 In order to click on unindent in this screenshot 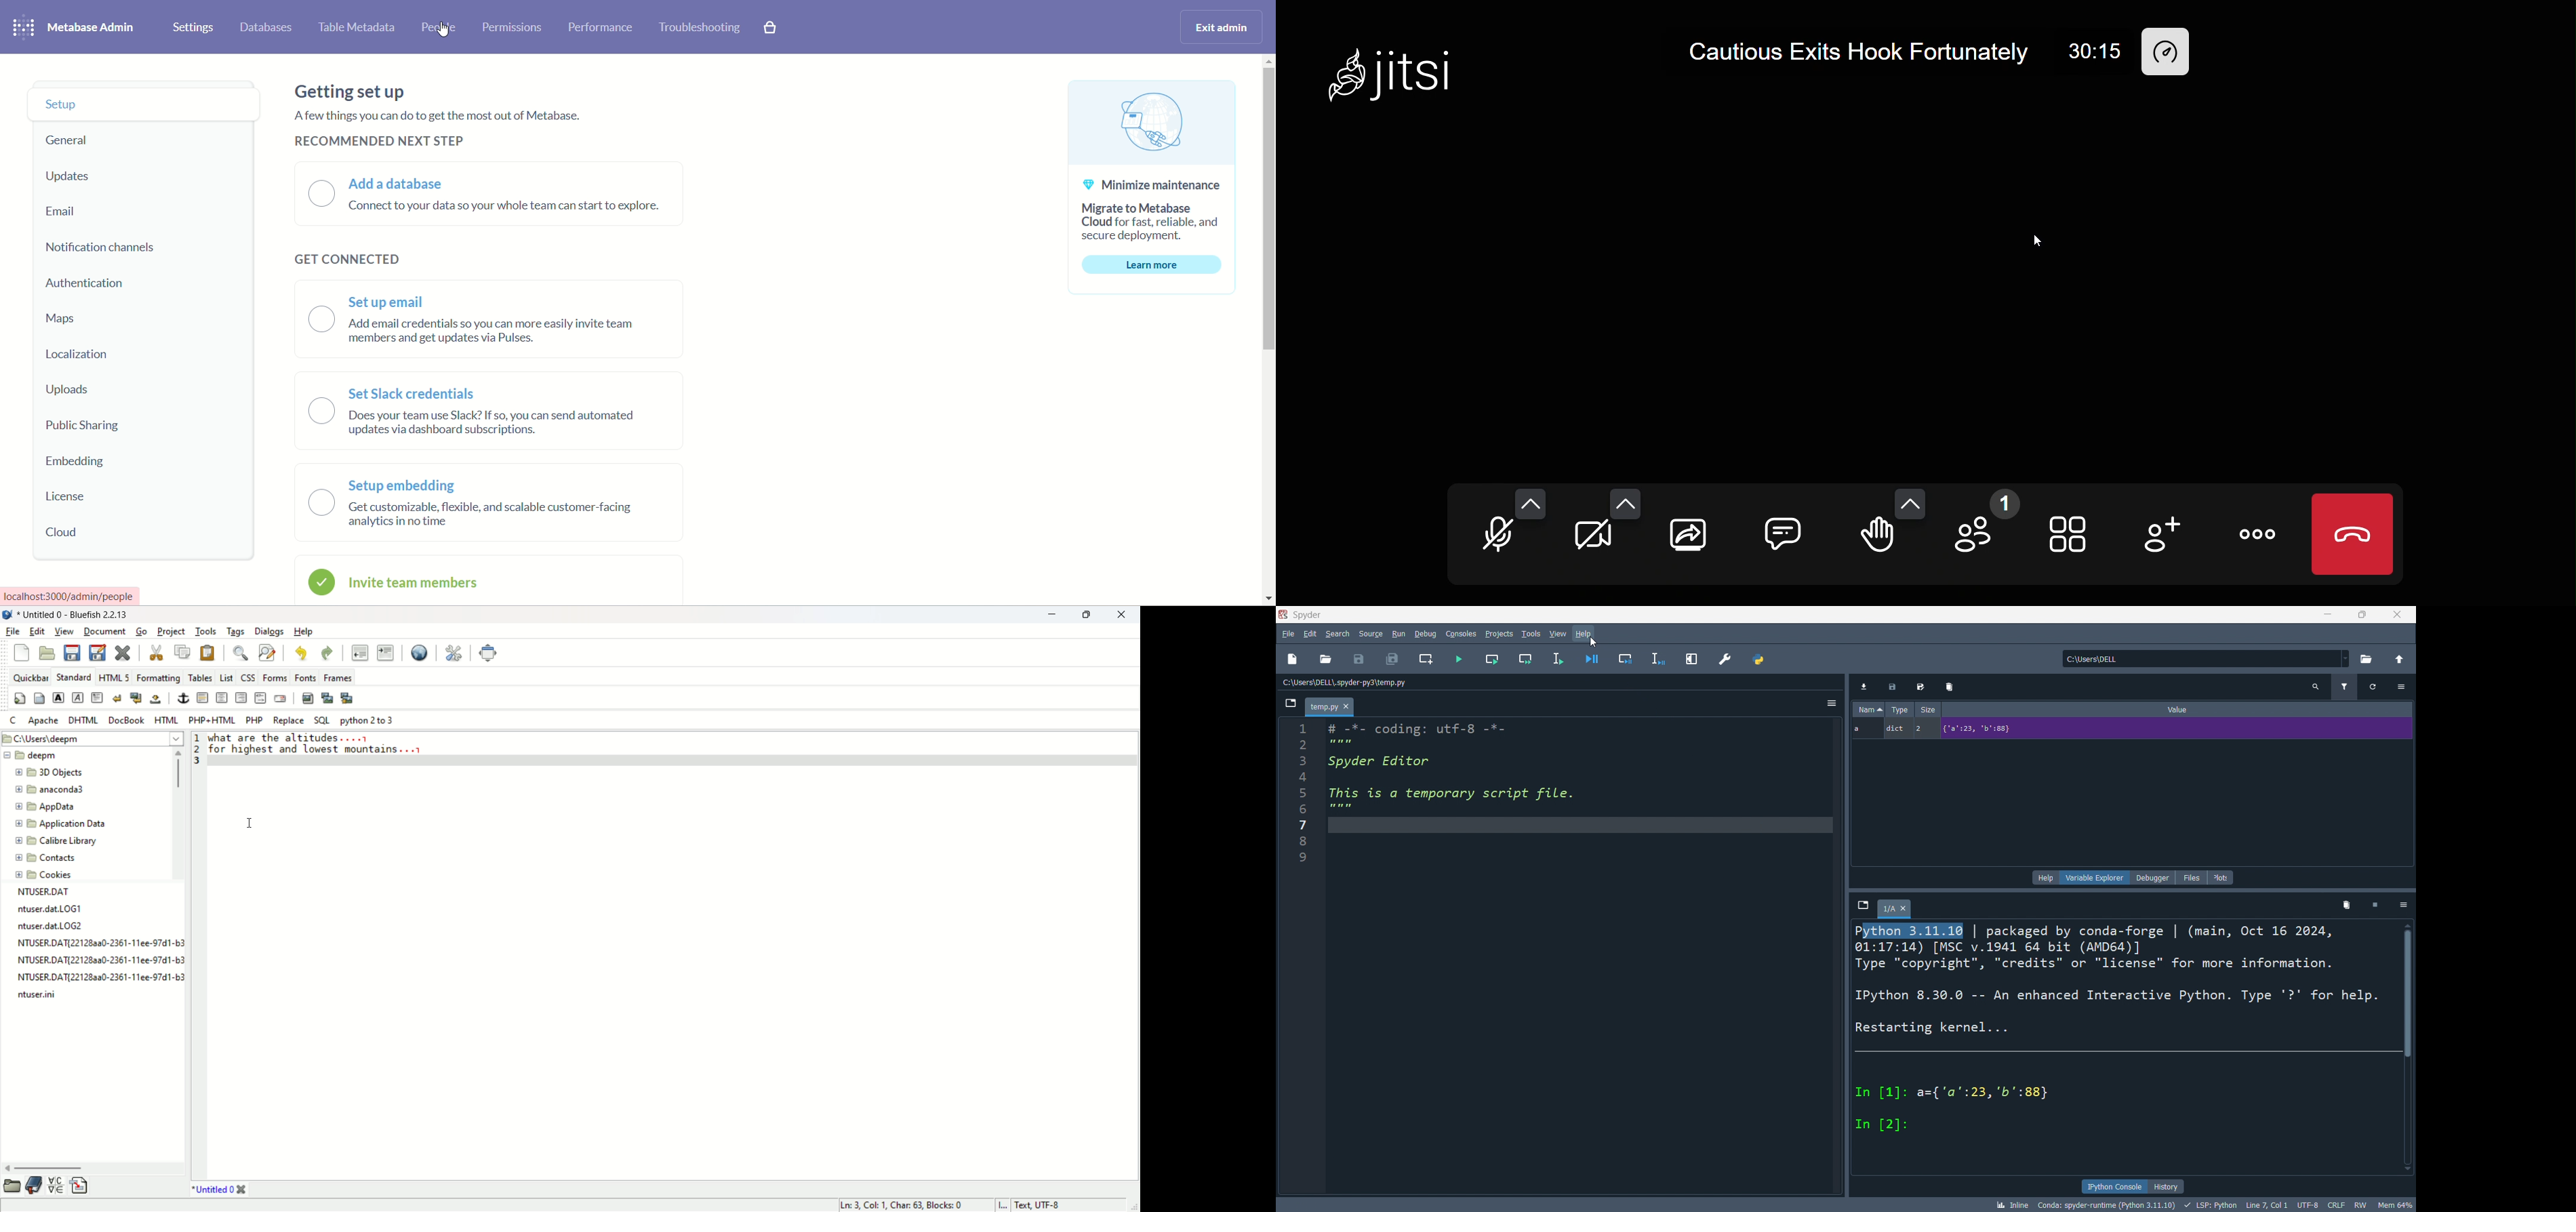, I will do `click(360, 653)`.